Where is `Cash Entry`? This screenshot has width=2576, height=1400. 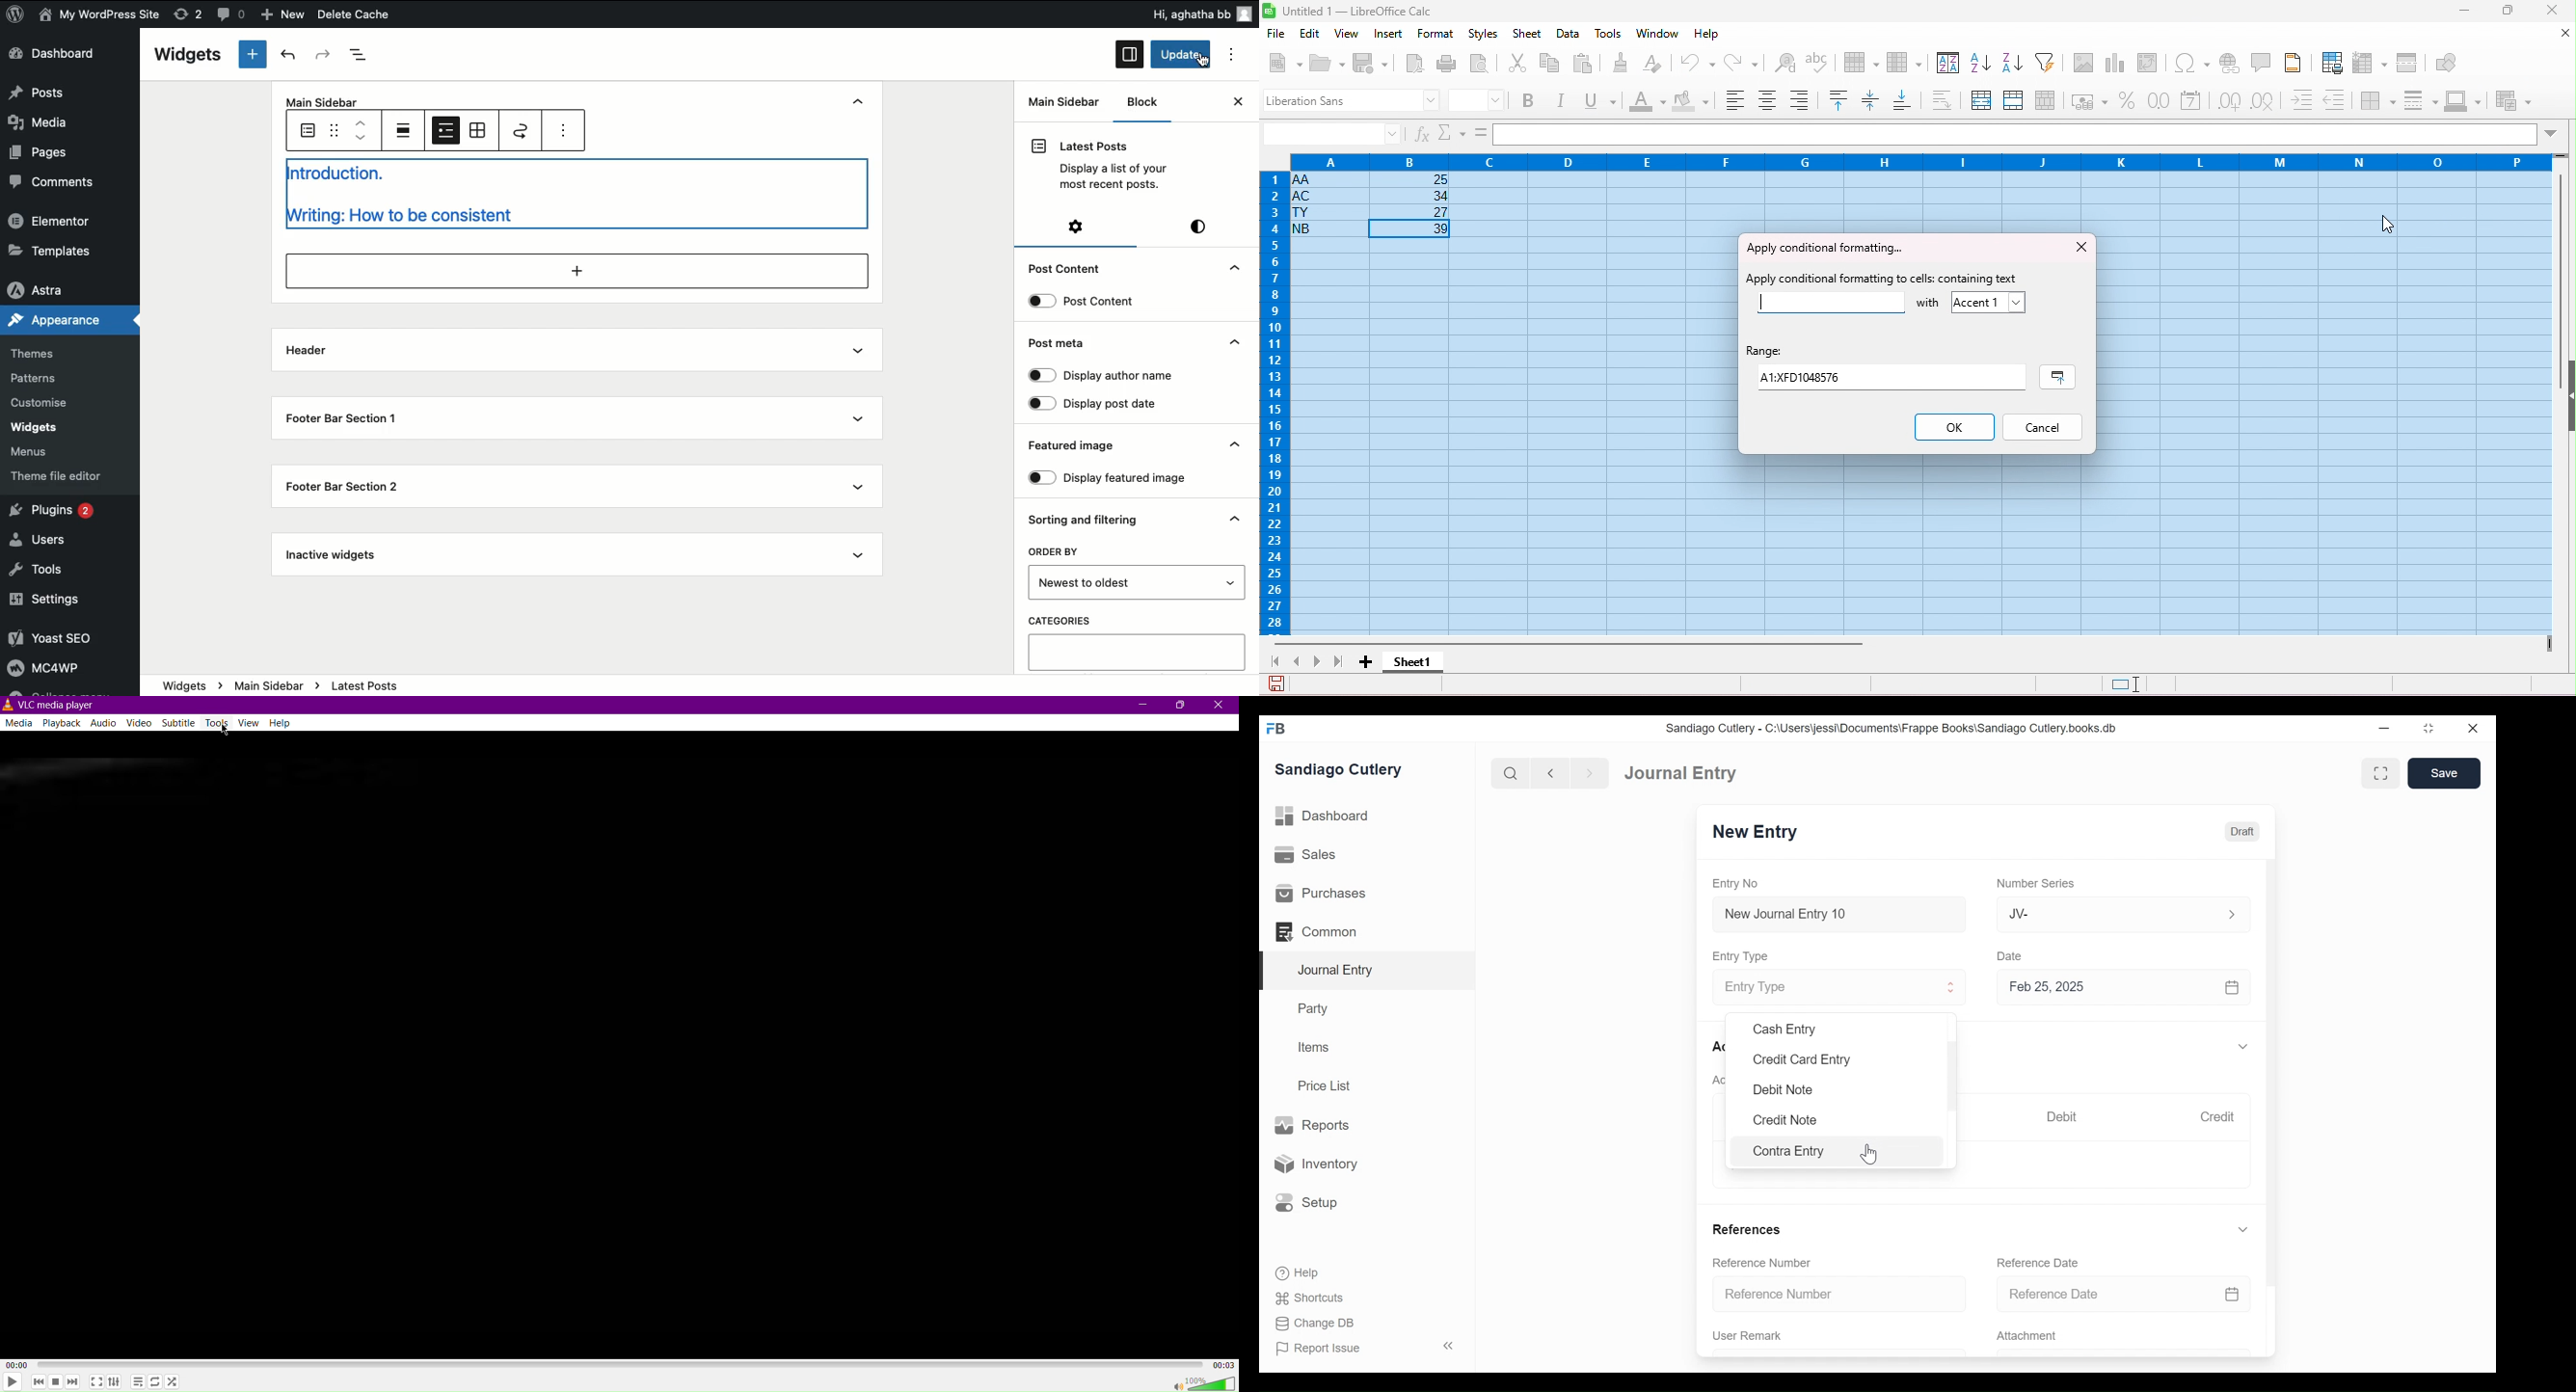
Cash Entry is located at coordinates (1786, 1030).